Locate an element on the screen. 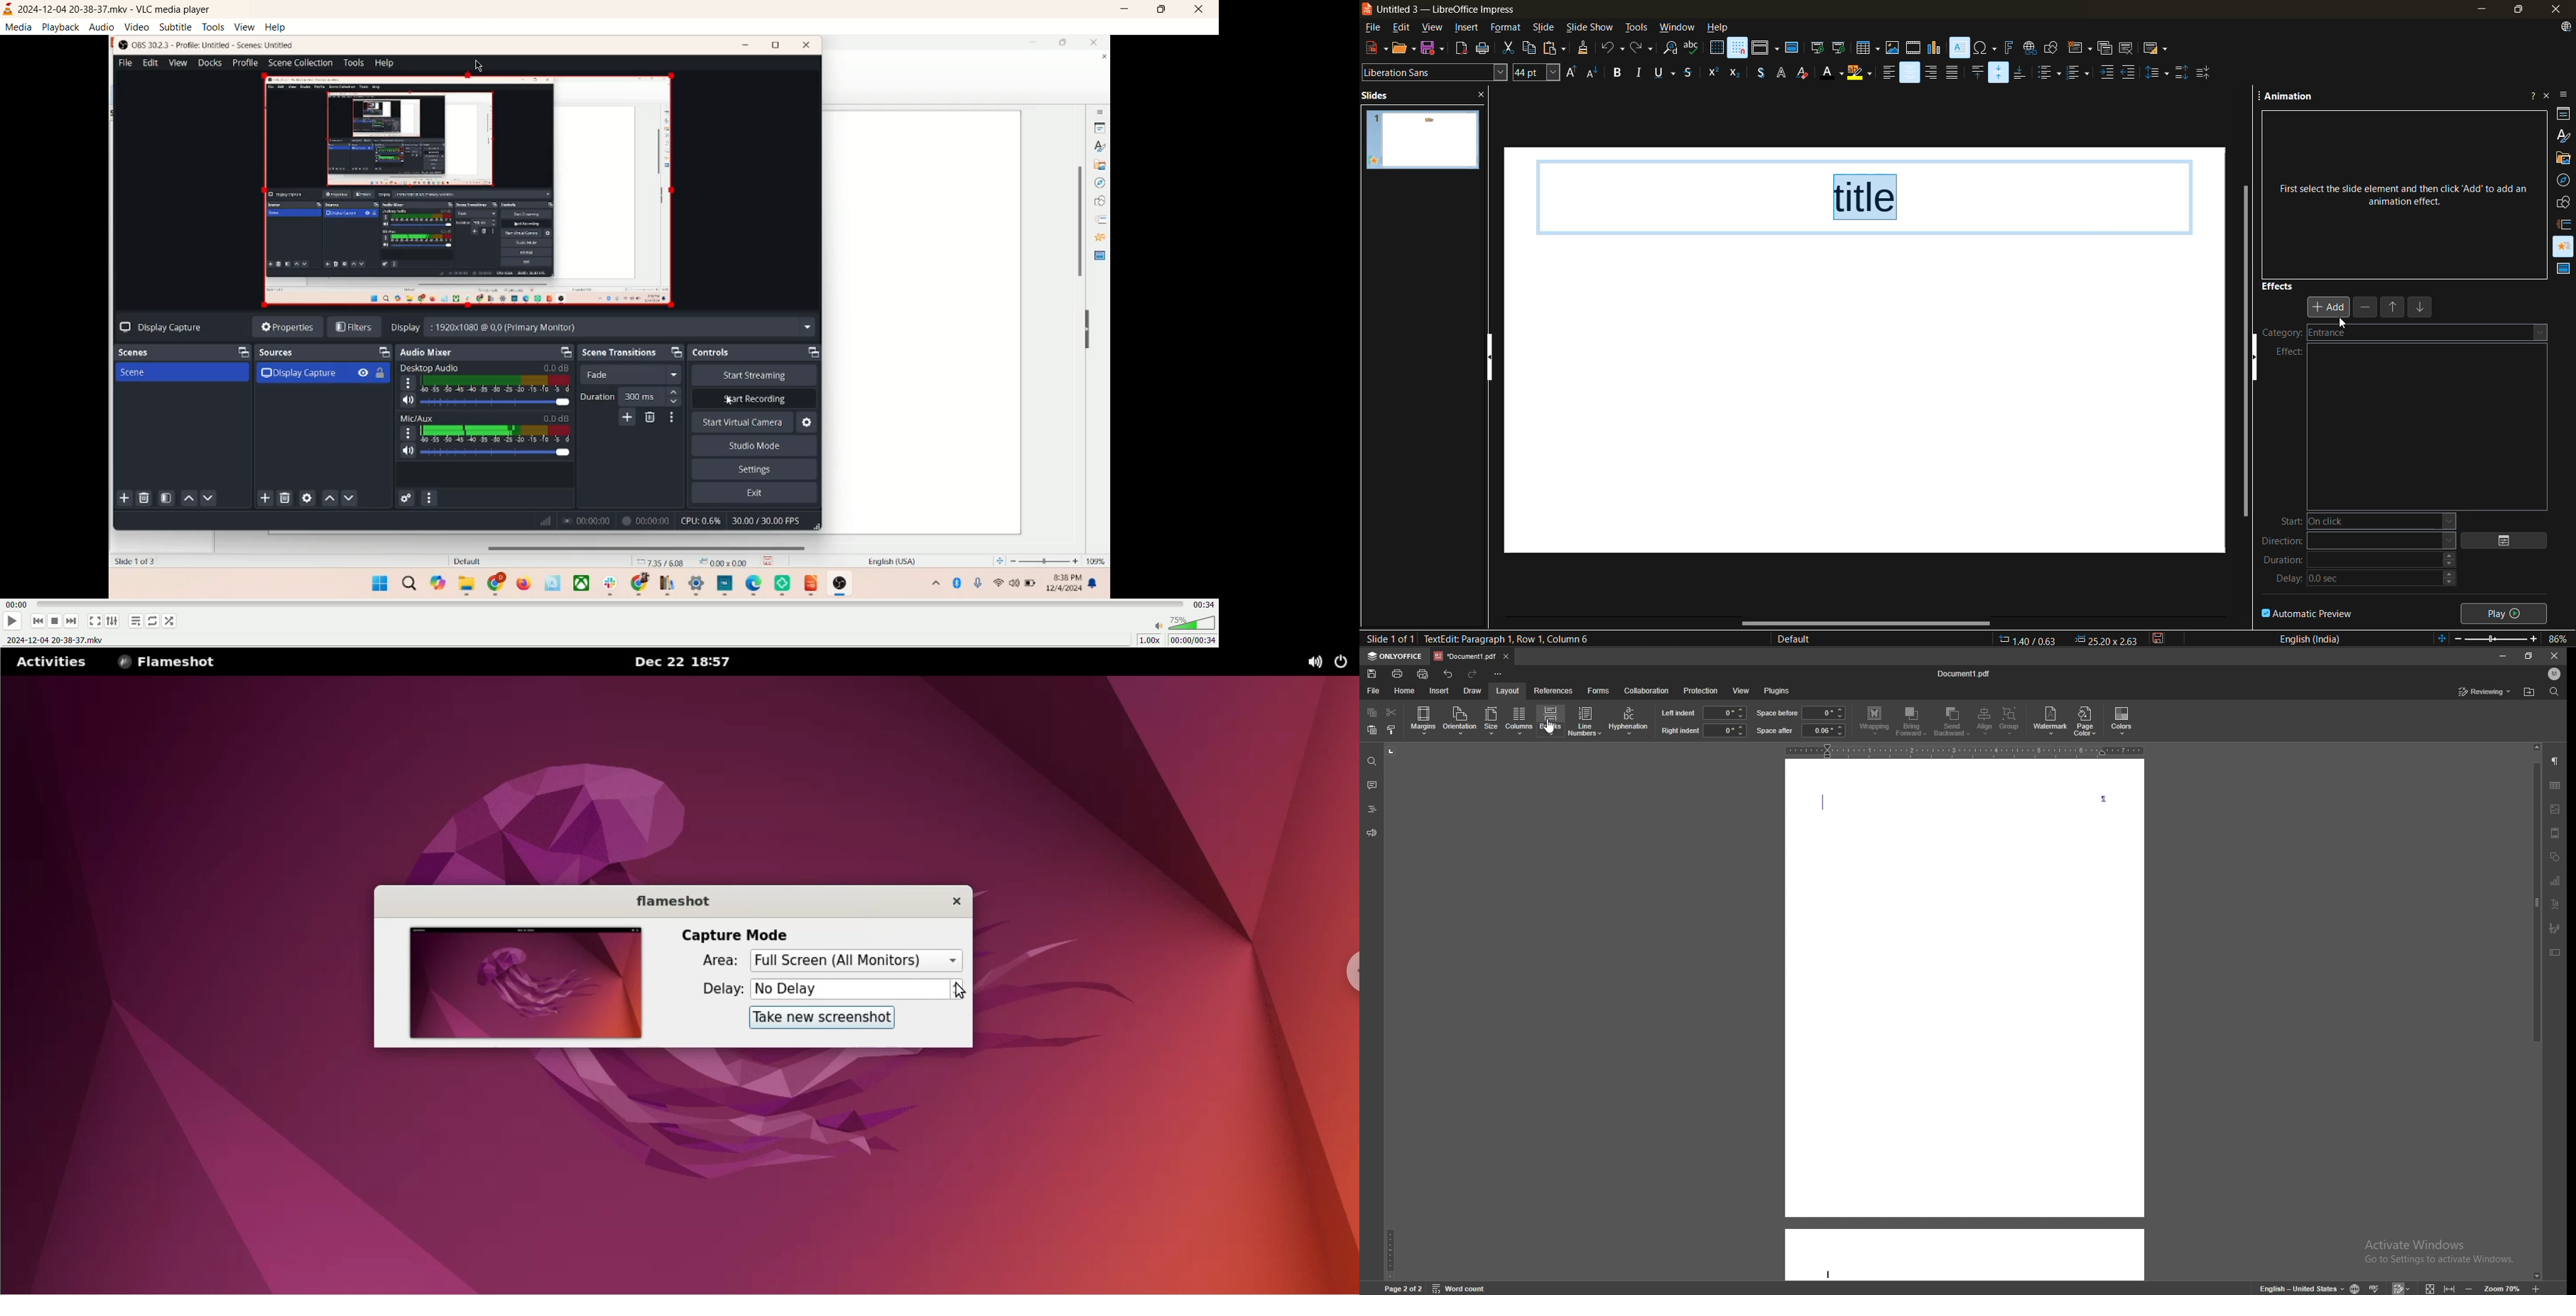  move up is located at coordinates (2394, 309).